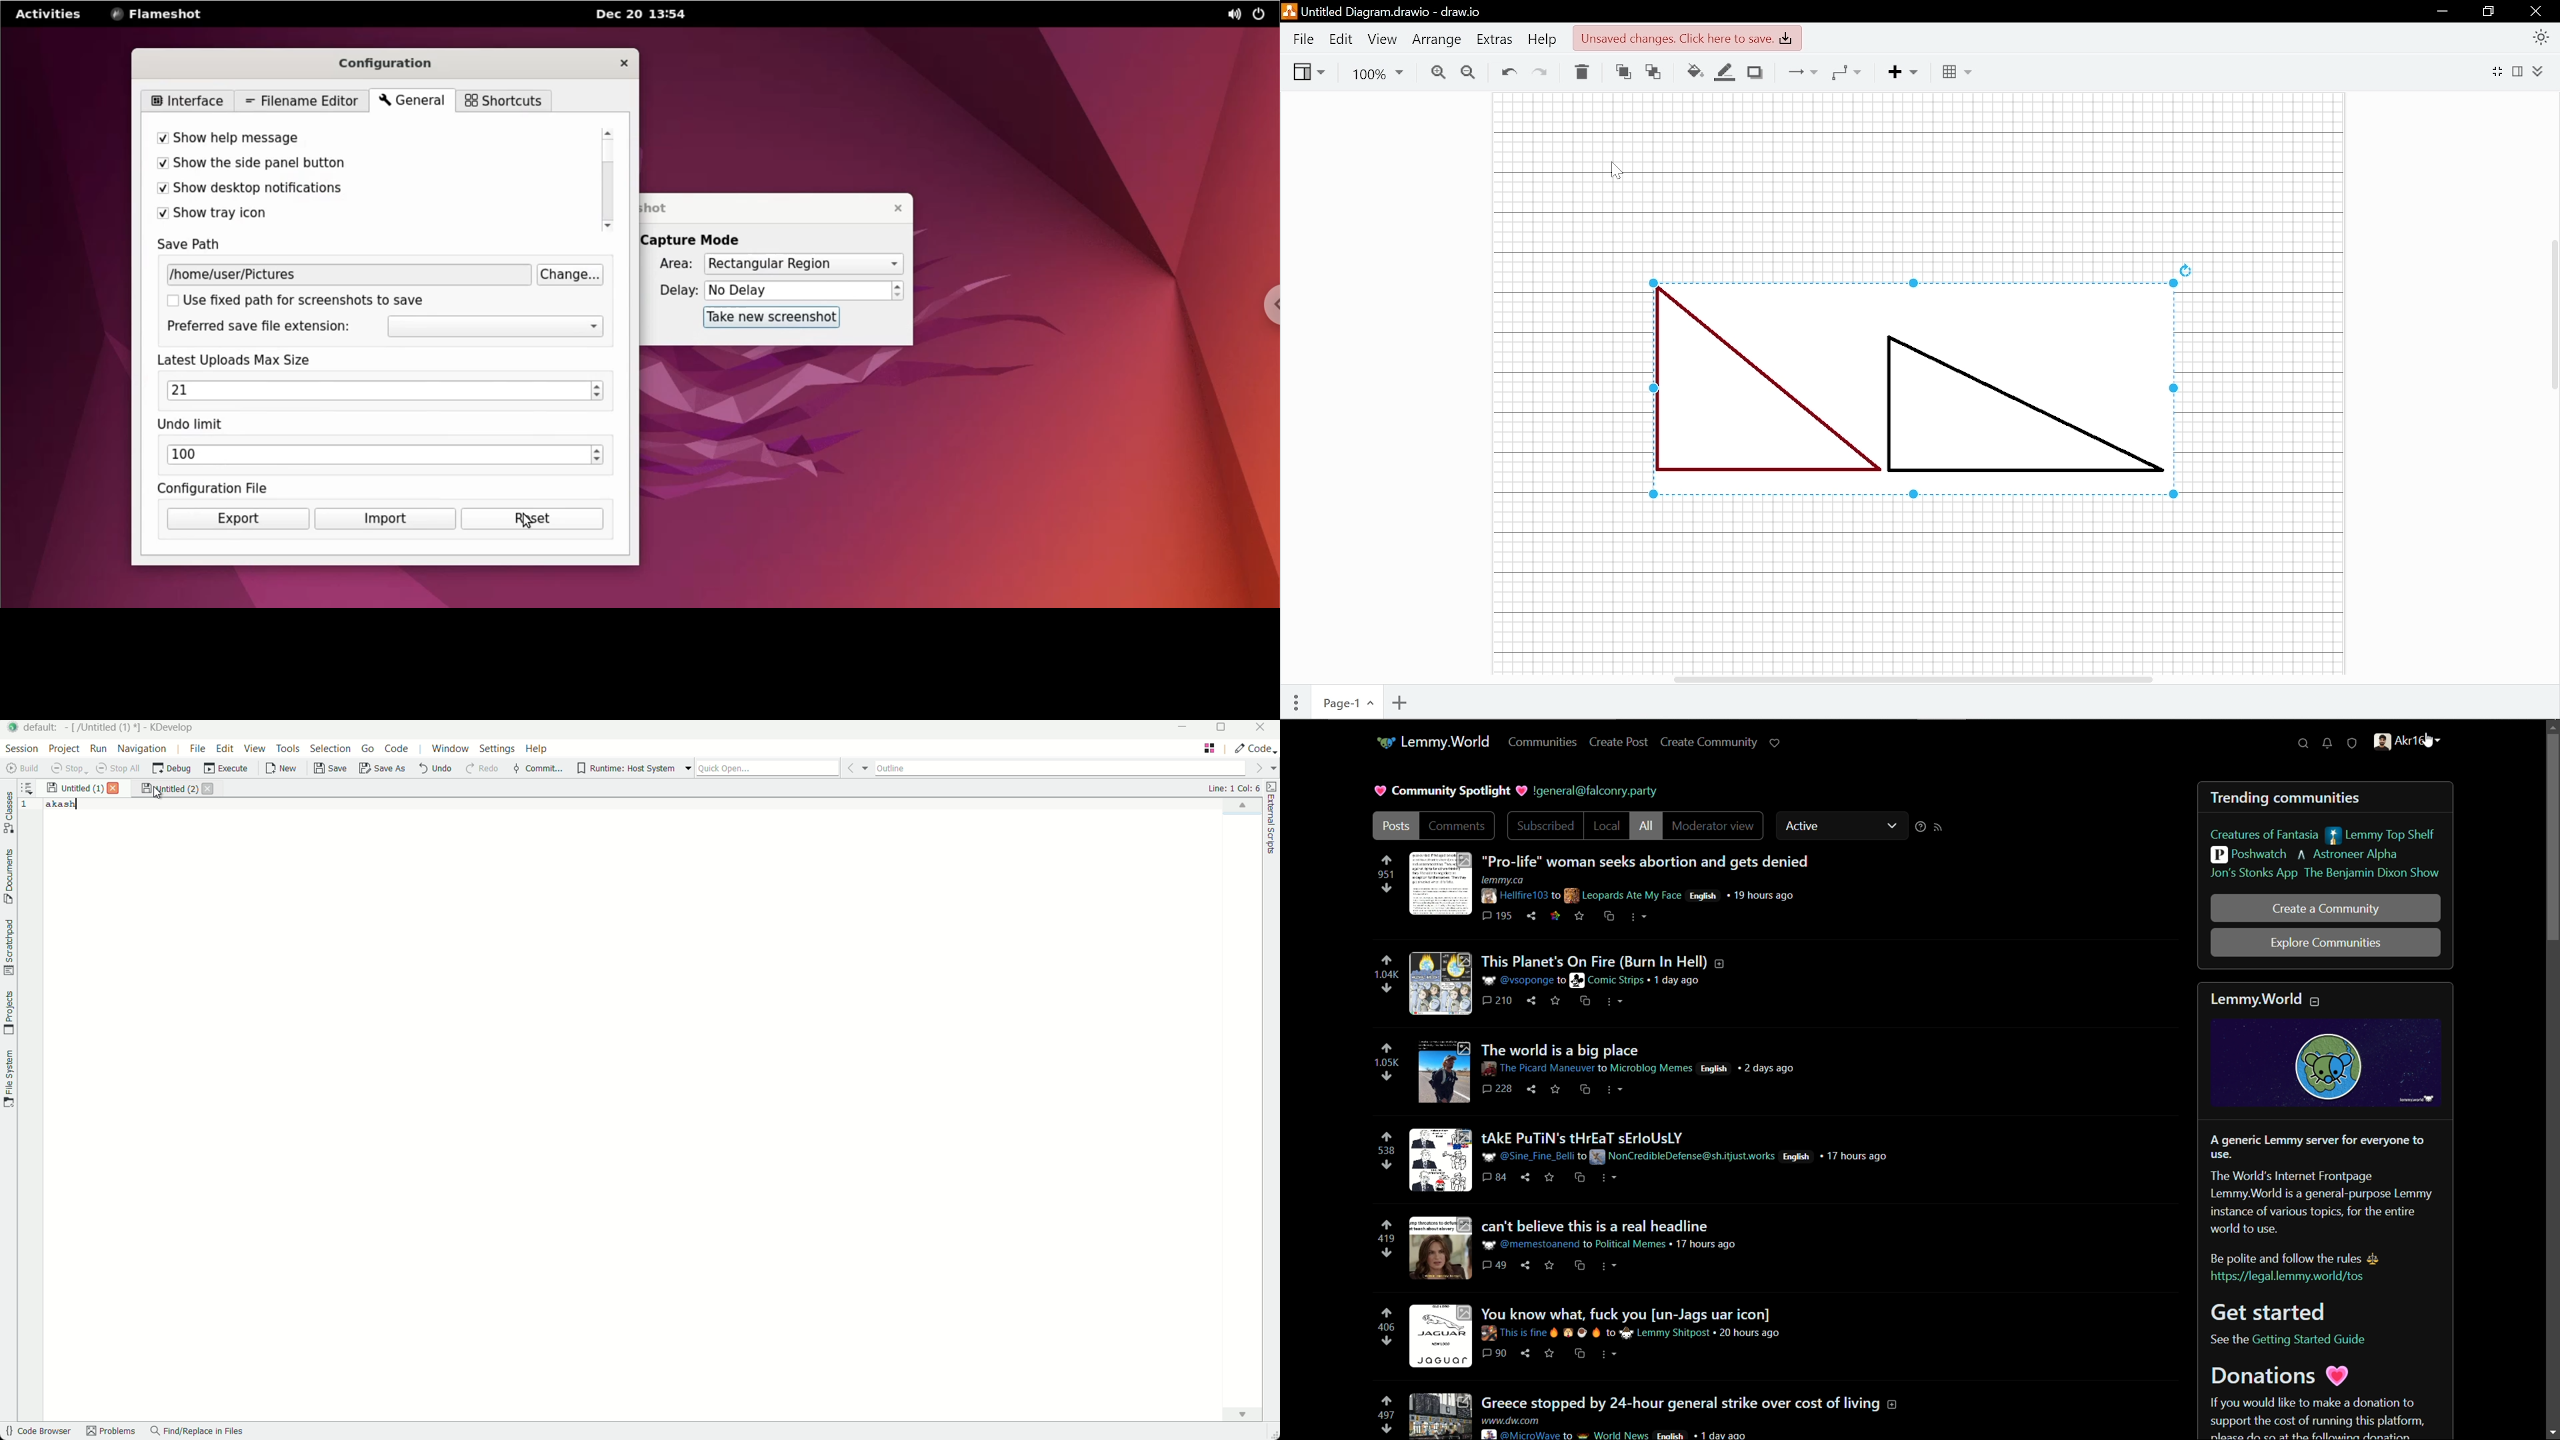 The height and width of the screenshot is (1456, 2576). What do you see at coordinates (671, 290) in the screenshot?
I see `delay:` at bounding box center [671, 290].